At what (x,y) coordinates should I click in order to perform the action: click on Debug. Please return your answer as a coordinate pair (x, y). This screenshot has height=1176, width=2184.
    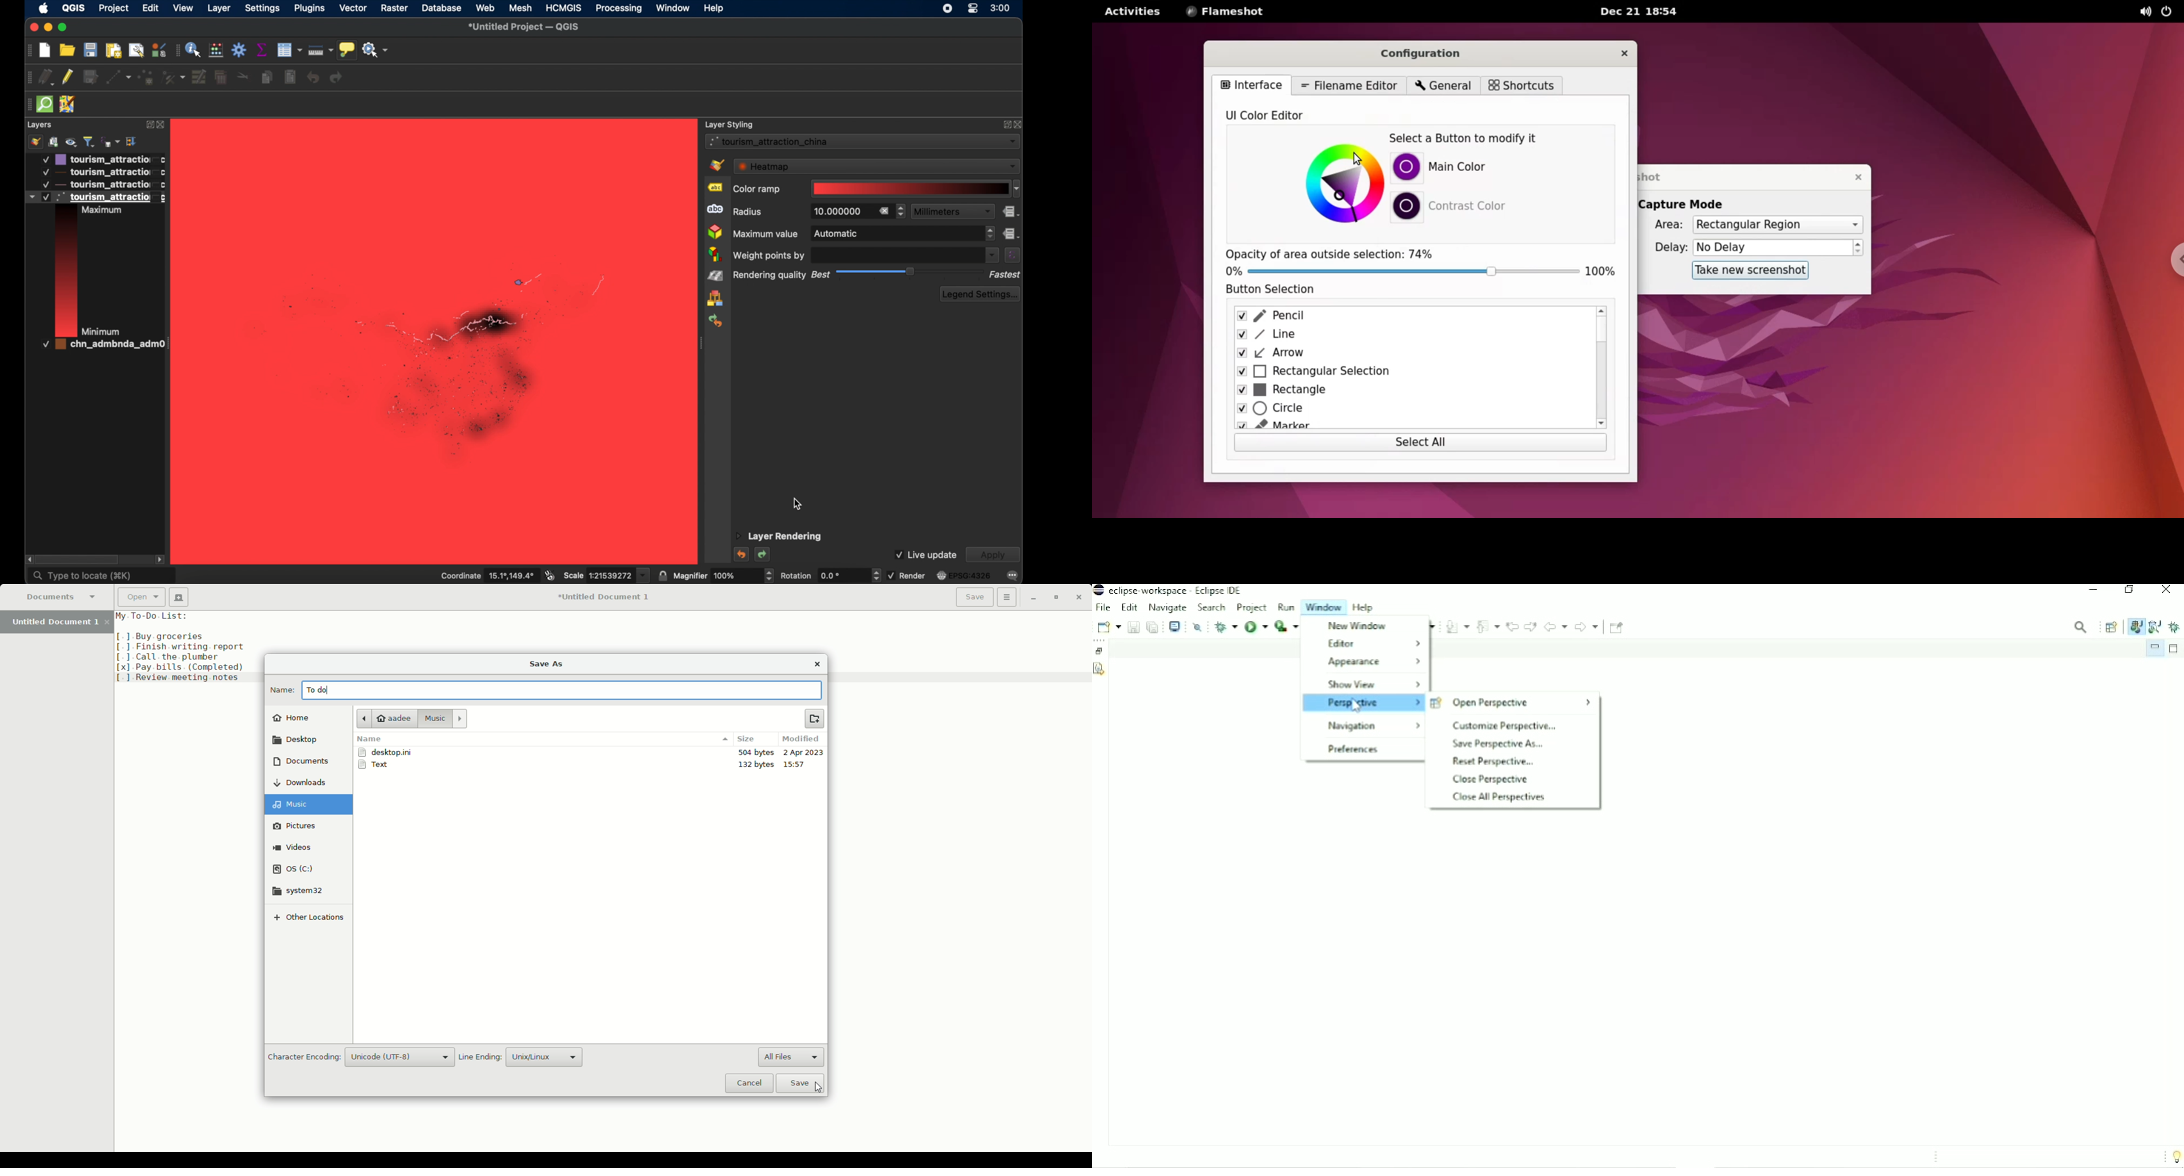
    Looking at the image, I should click on (2175, 626).